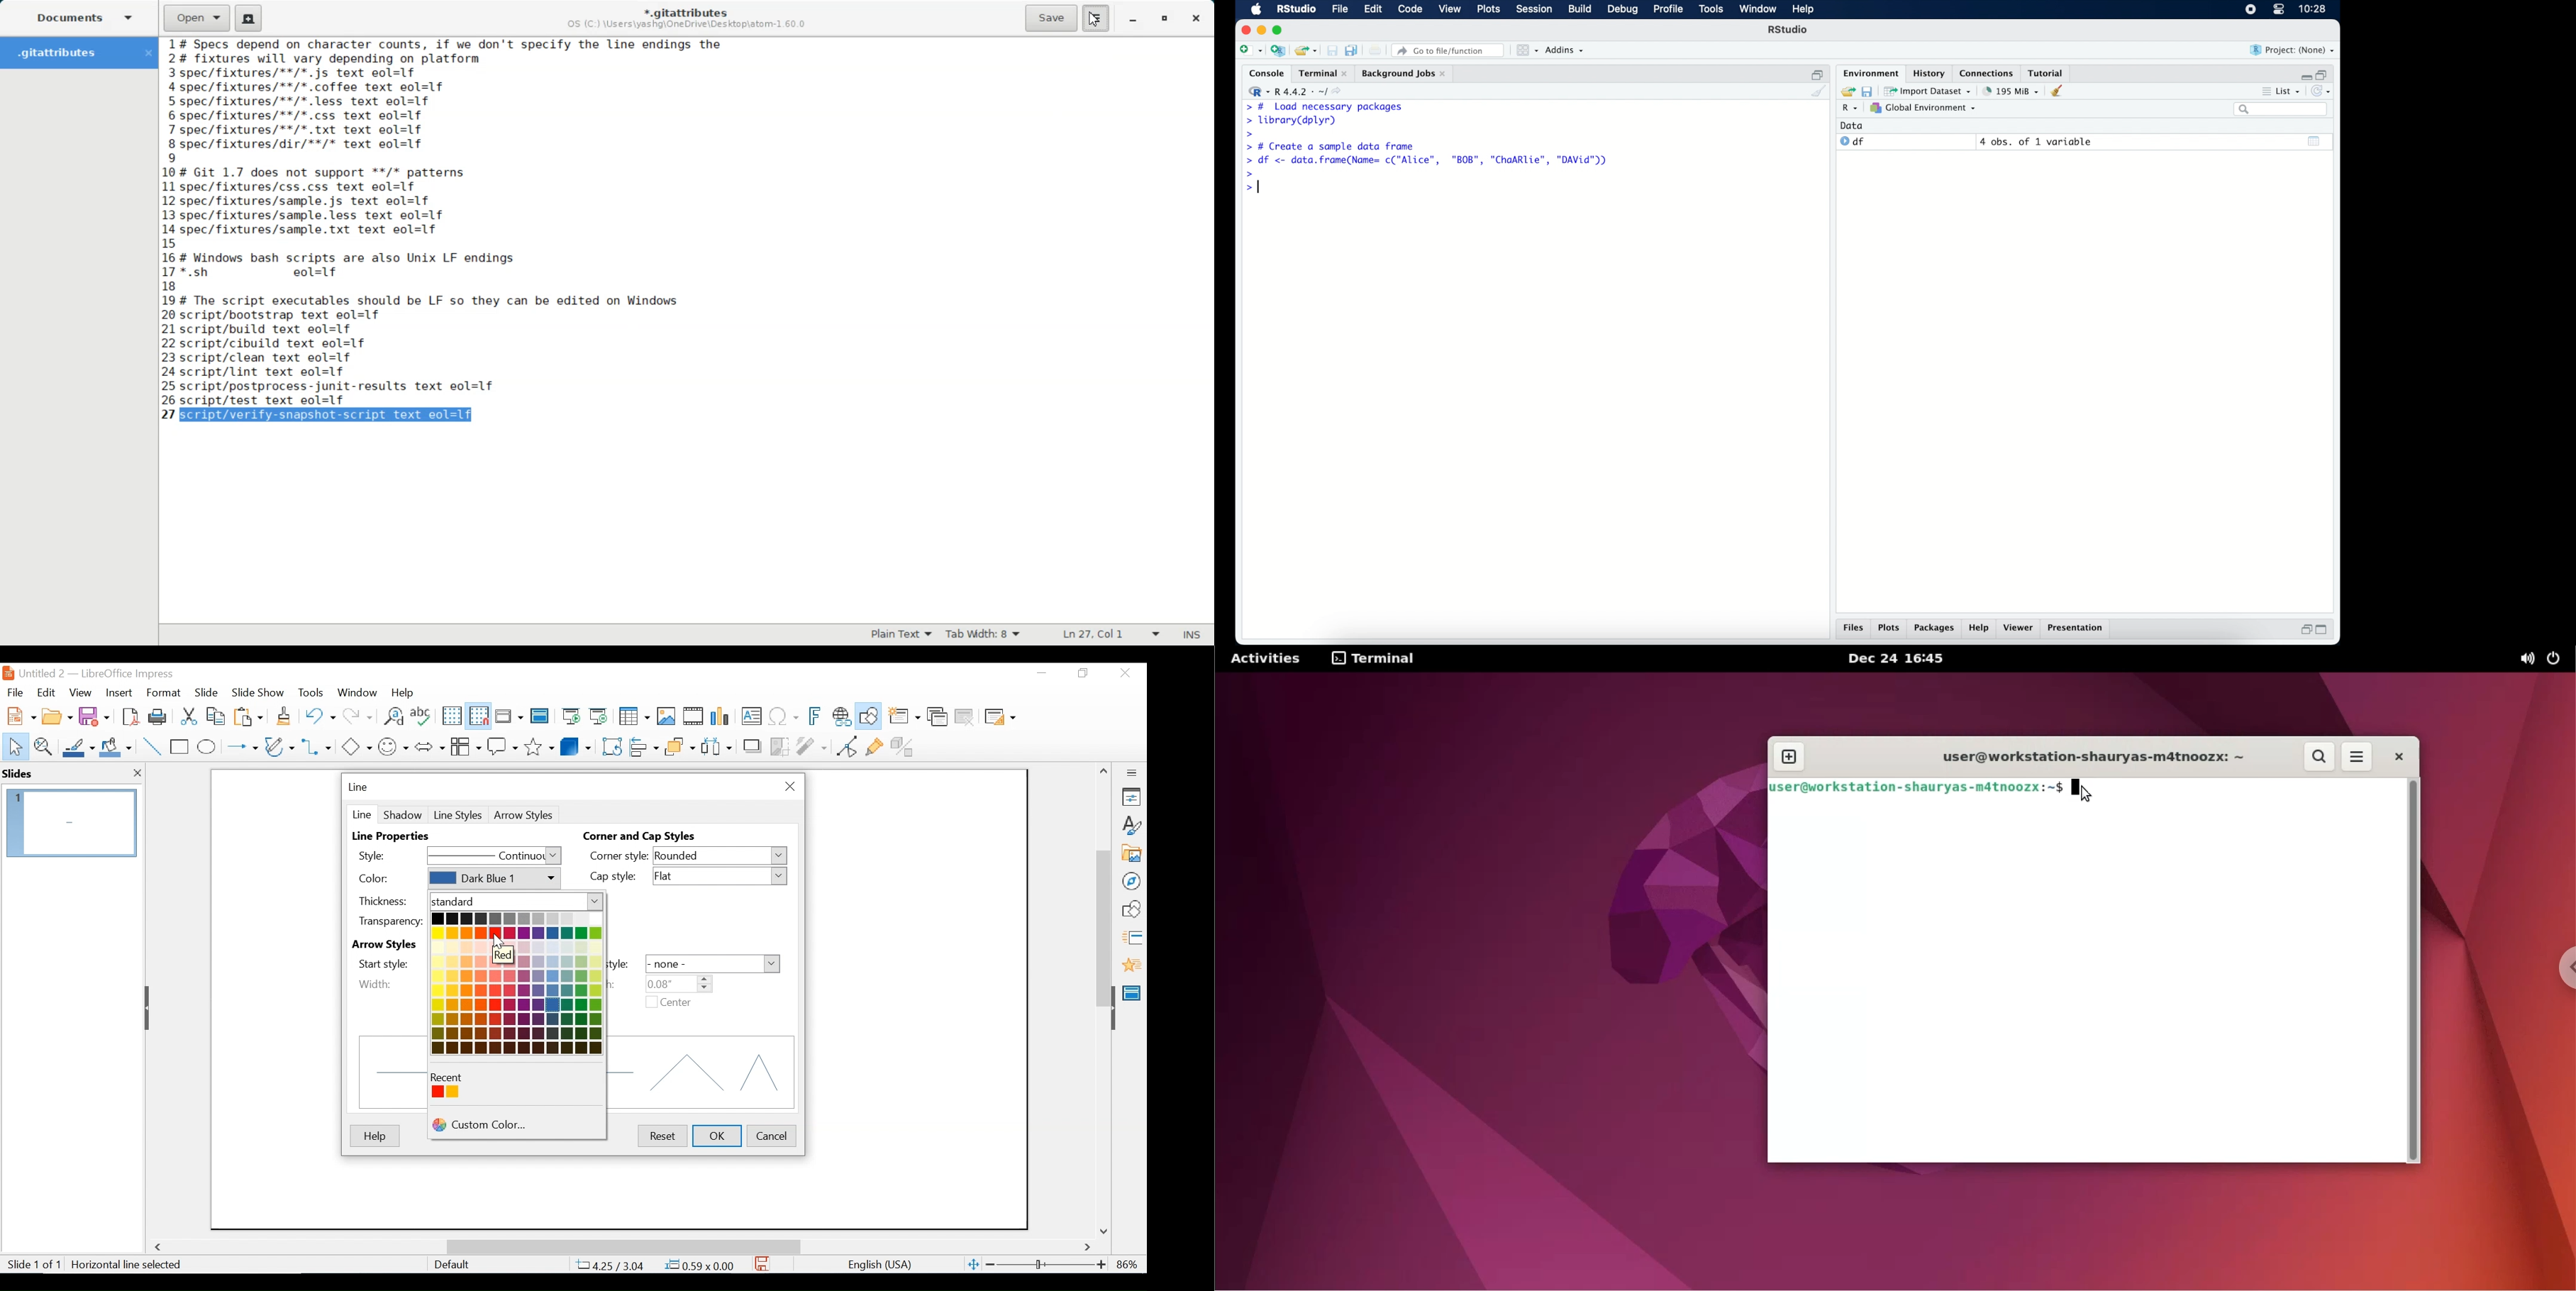  Describe the element at coordinates (1041, 673) in the screenshot. I see `Minimize` at that location.